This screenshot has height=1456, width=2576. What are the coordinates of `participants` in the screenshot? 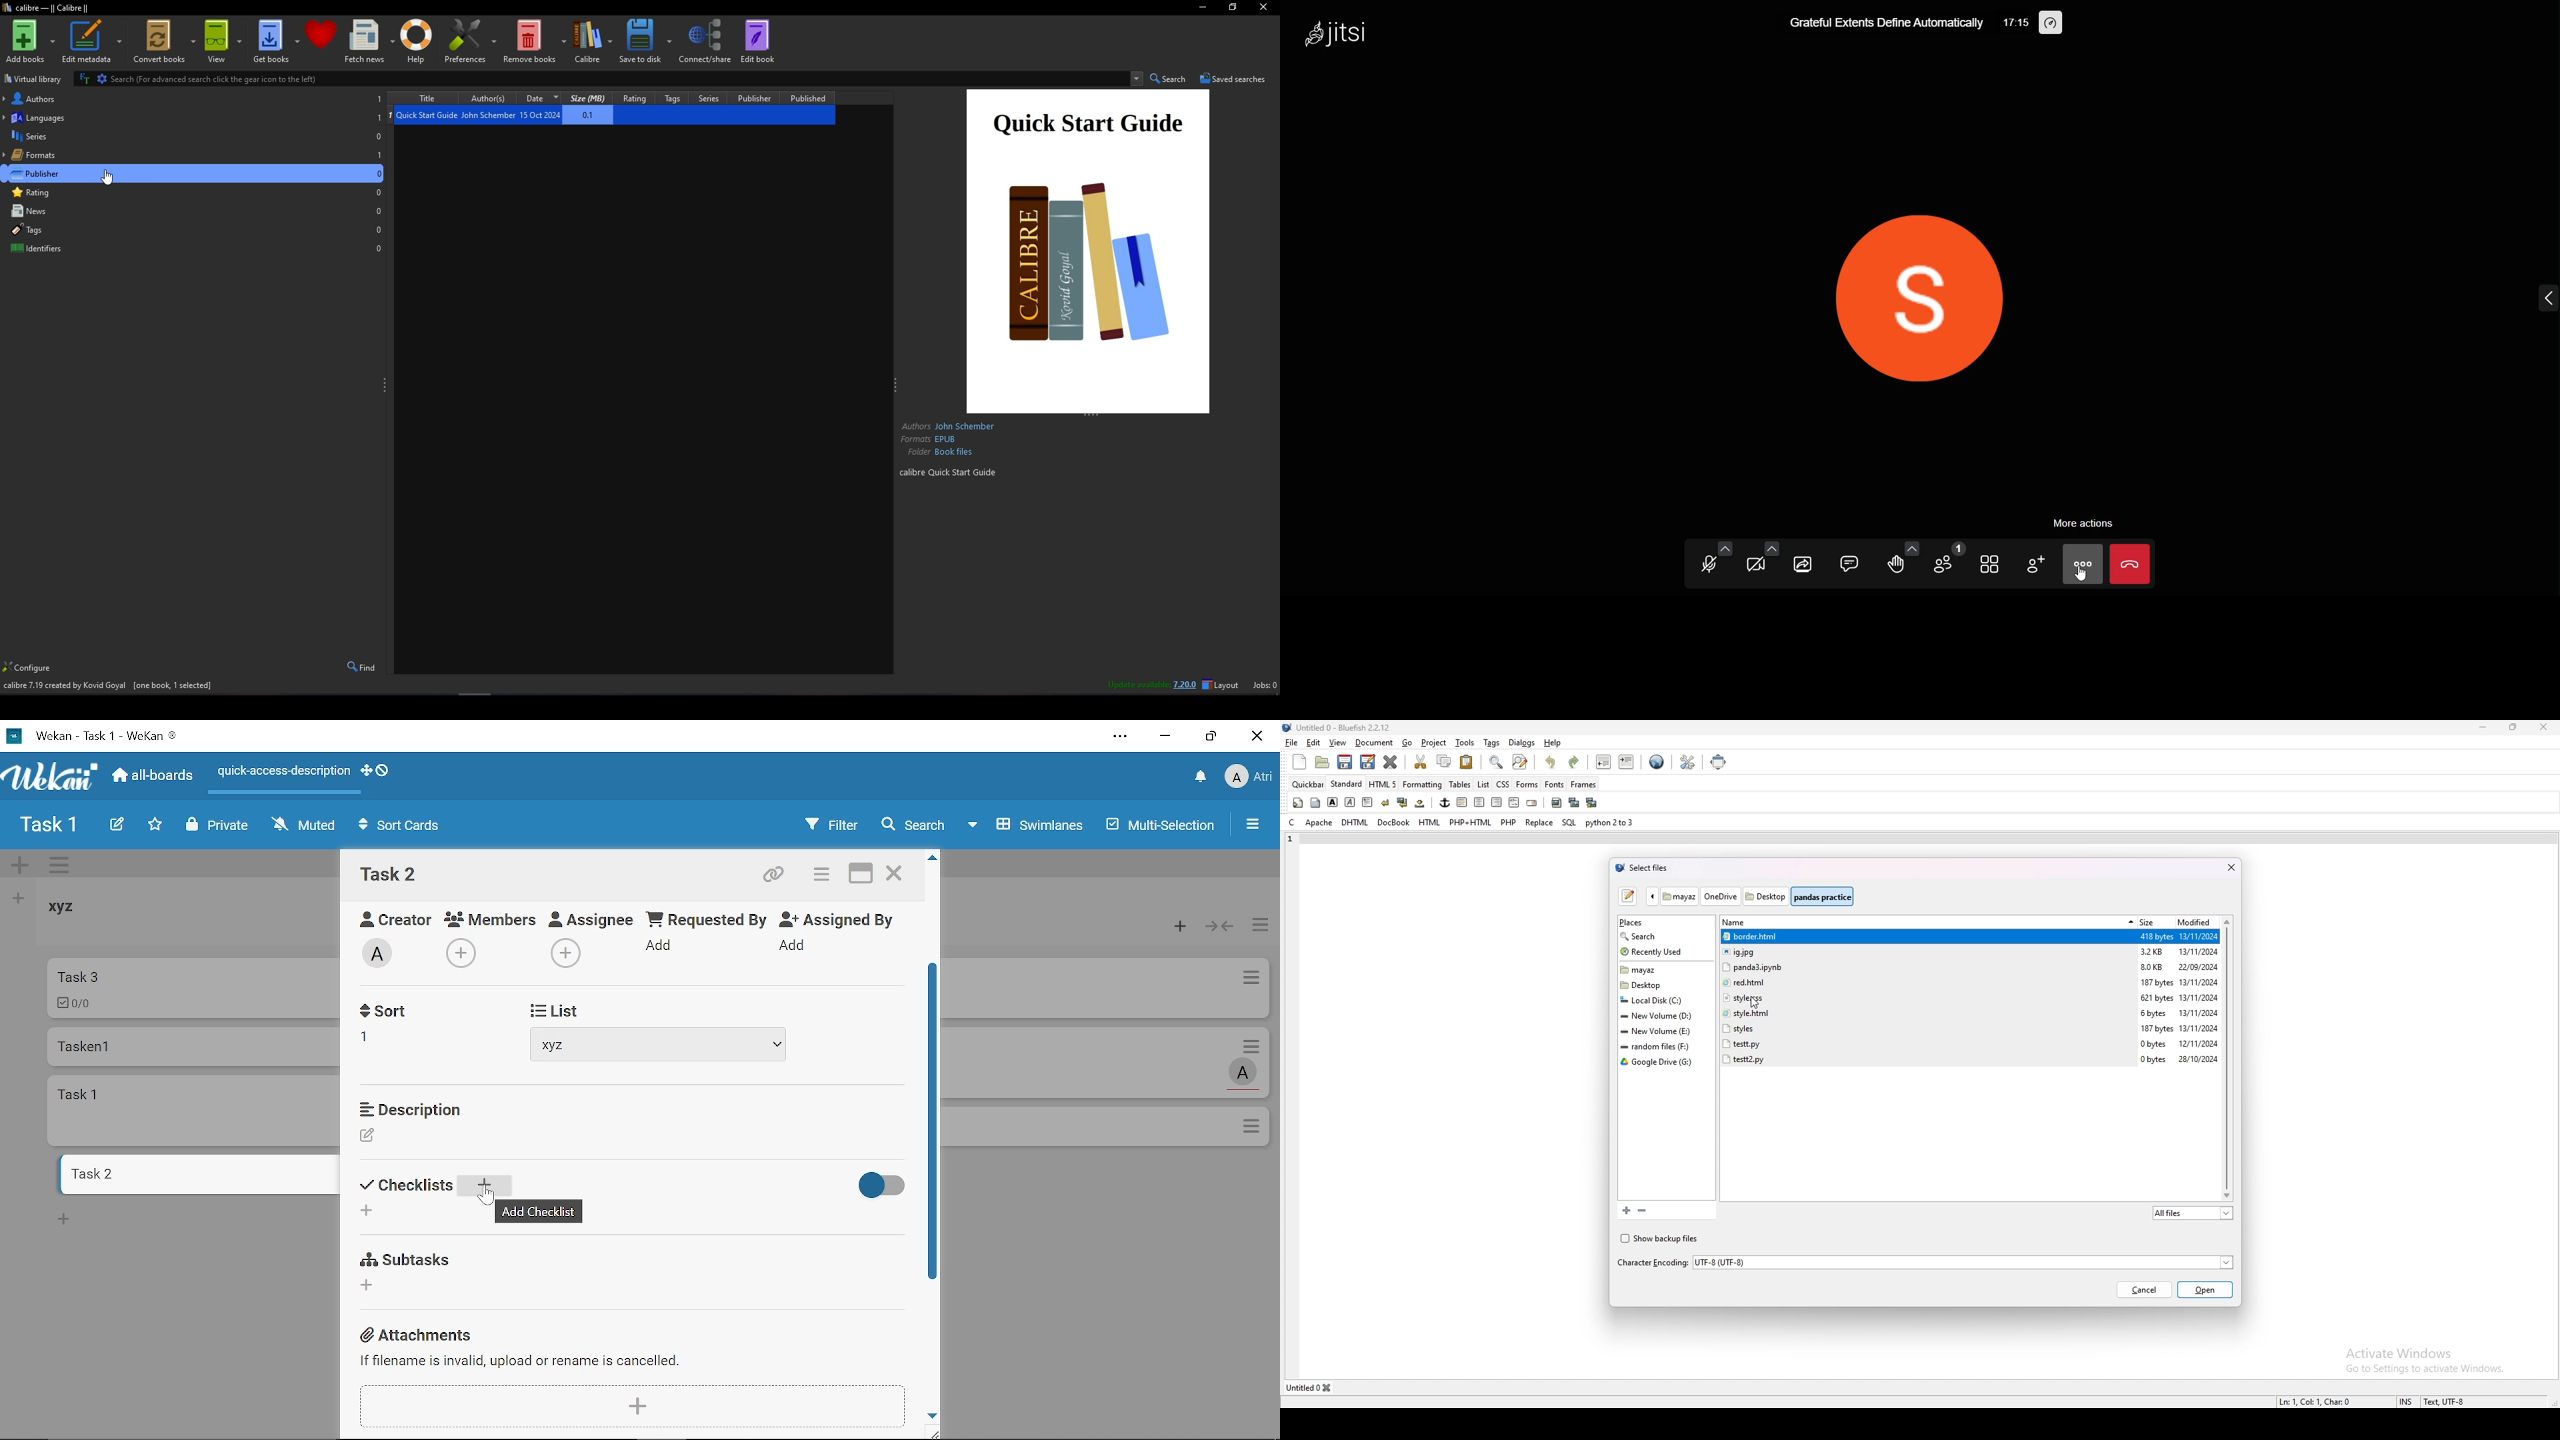 It's located at (1945, 560).